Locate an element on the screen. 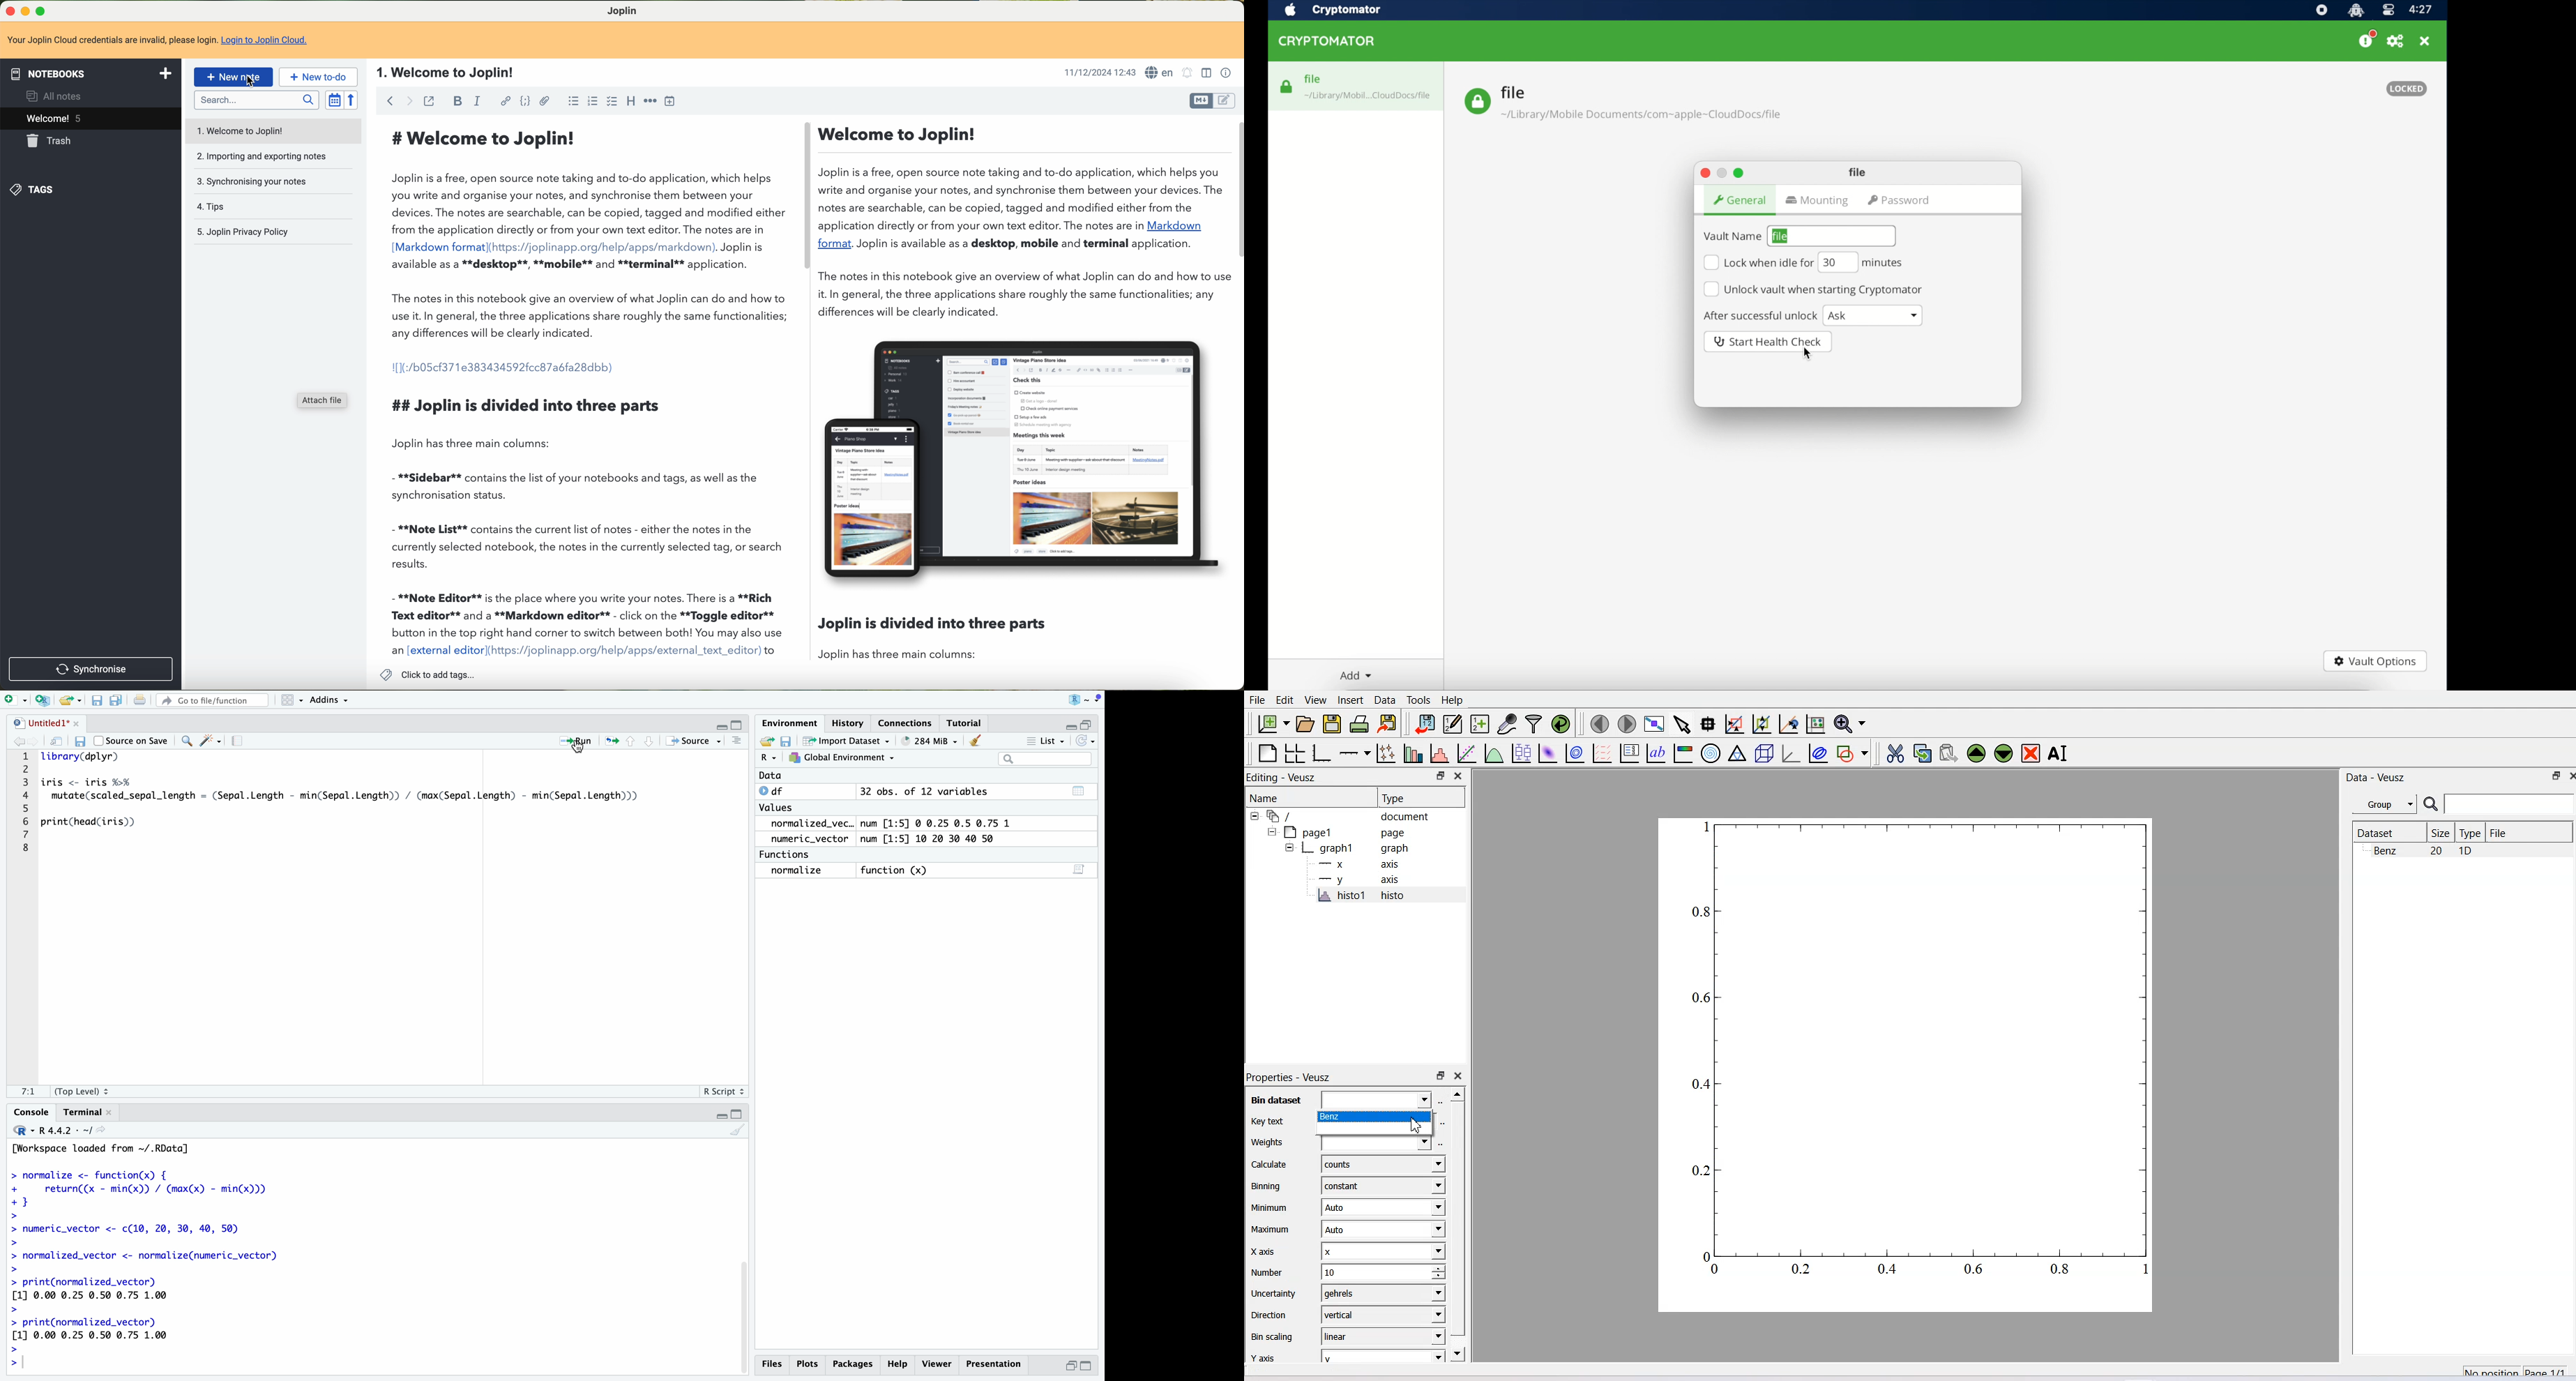 The height and width of the screenshot is (1400, 2576). trash is located at coordinates (47, 142).